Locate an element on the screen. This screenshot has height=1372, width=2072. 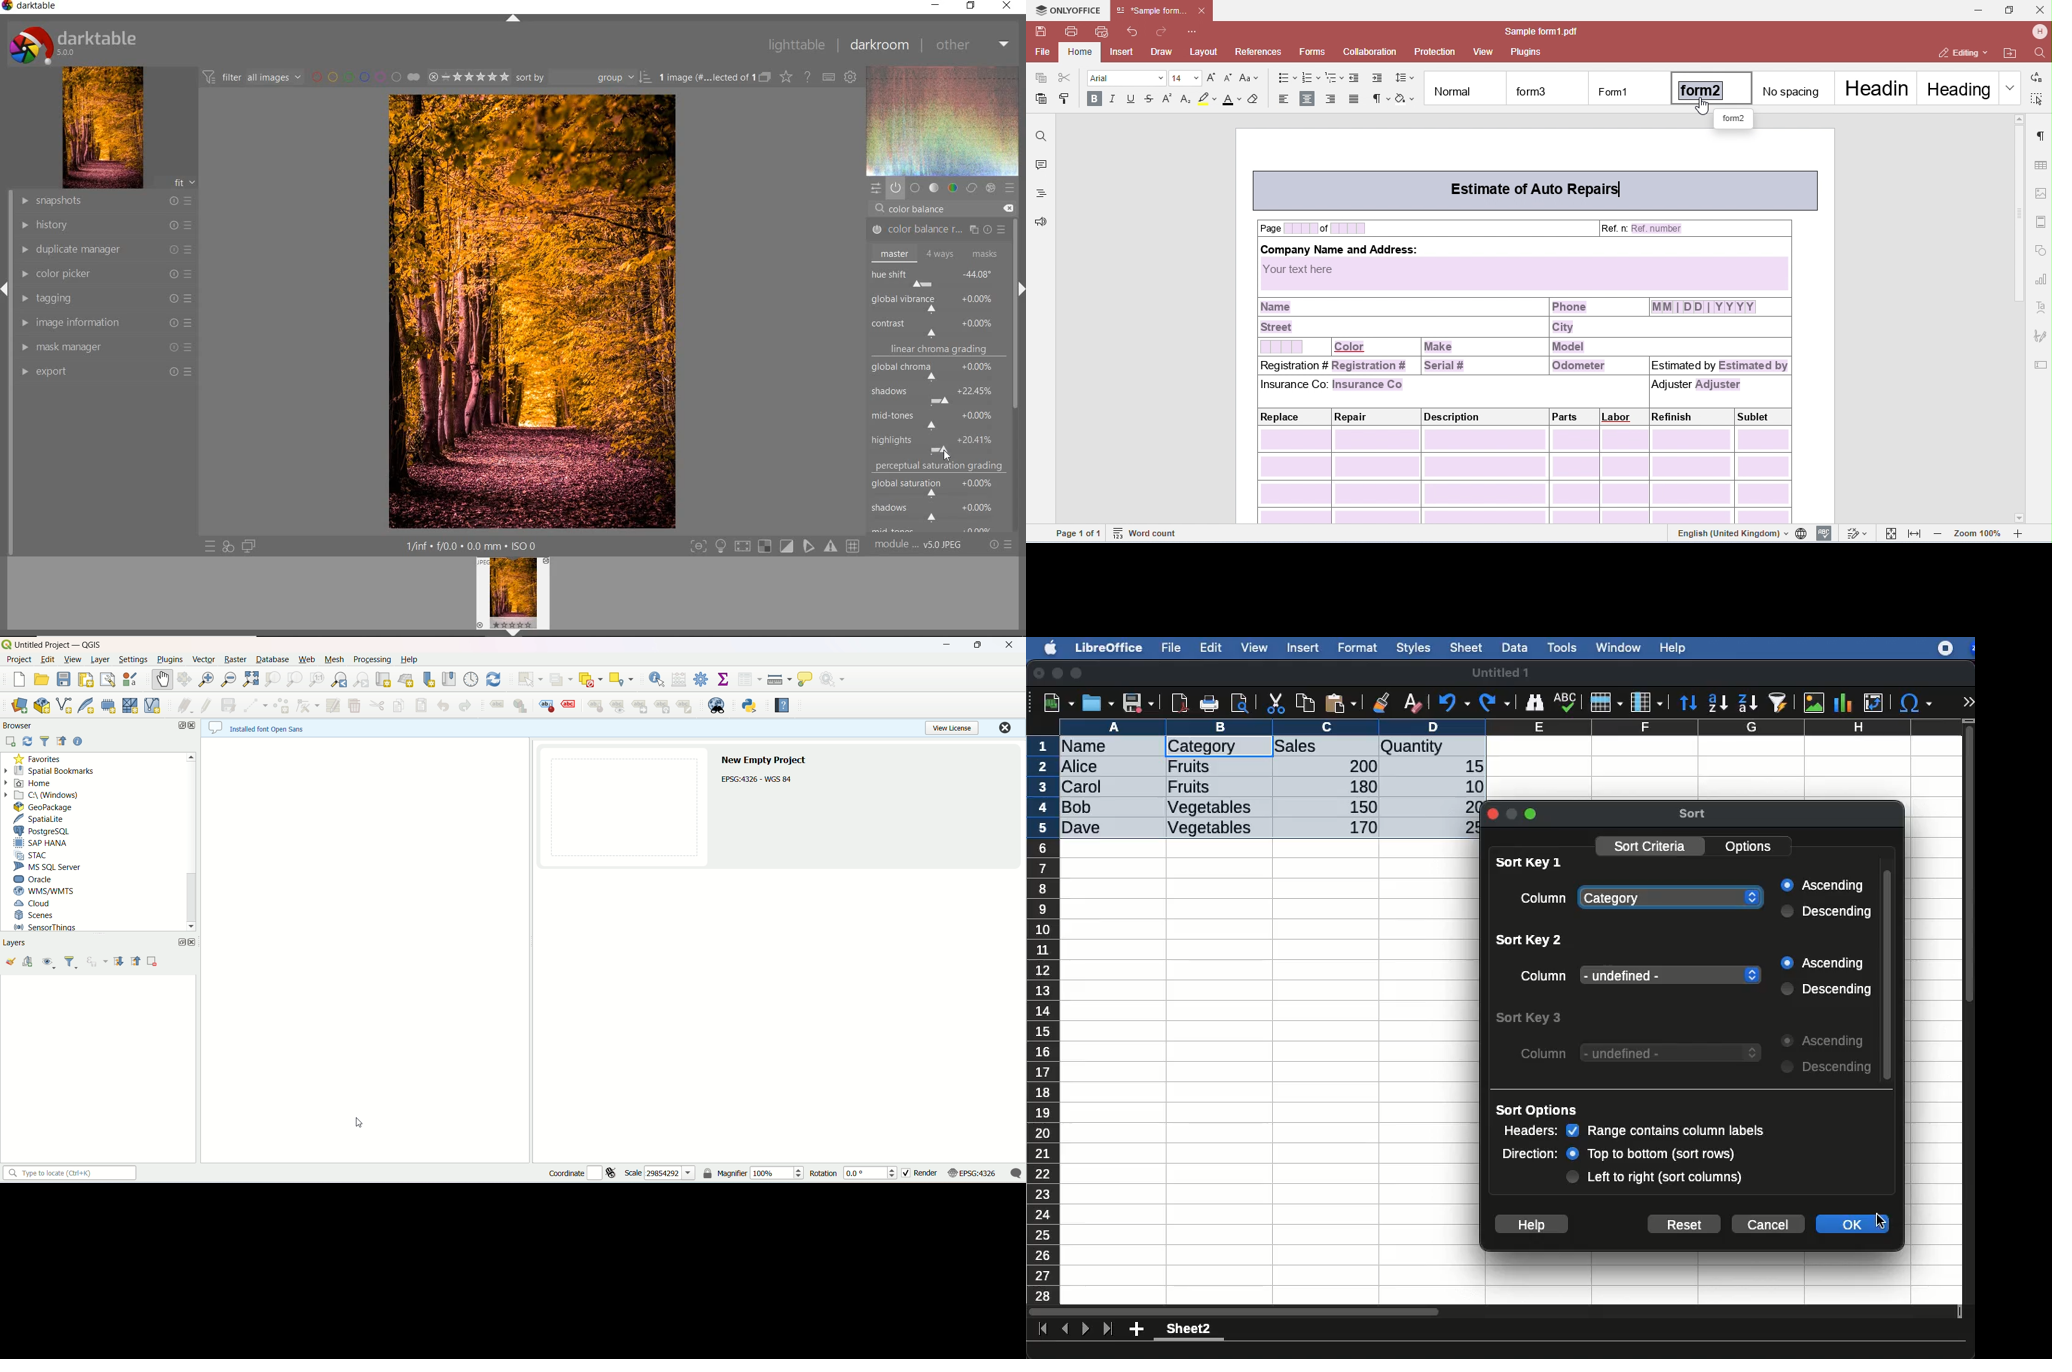
sort criteria is located at coordinates (1652, 846).